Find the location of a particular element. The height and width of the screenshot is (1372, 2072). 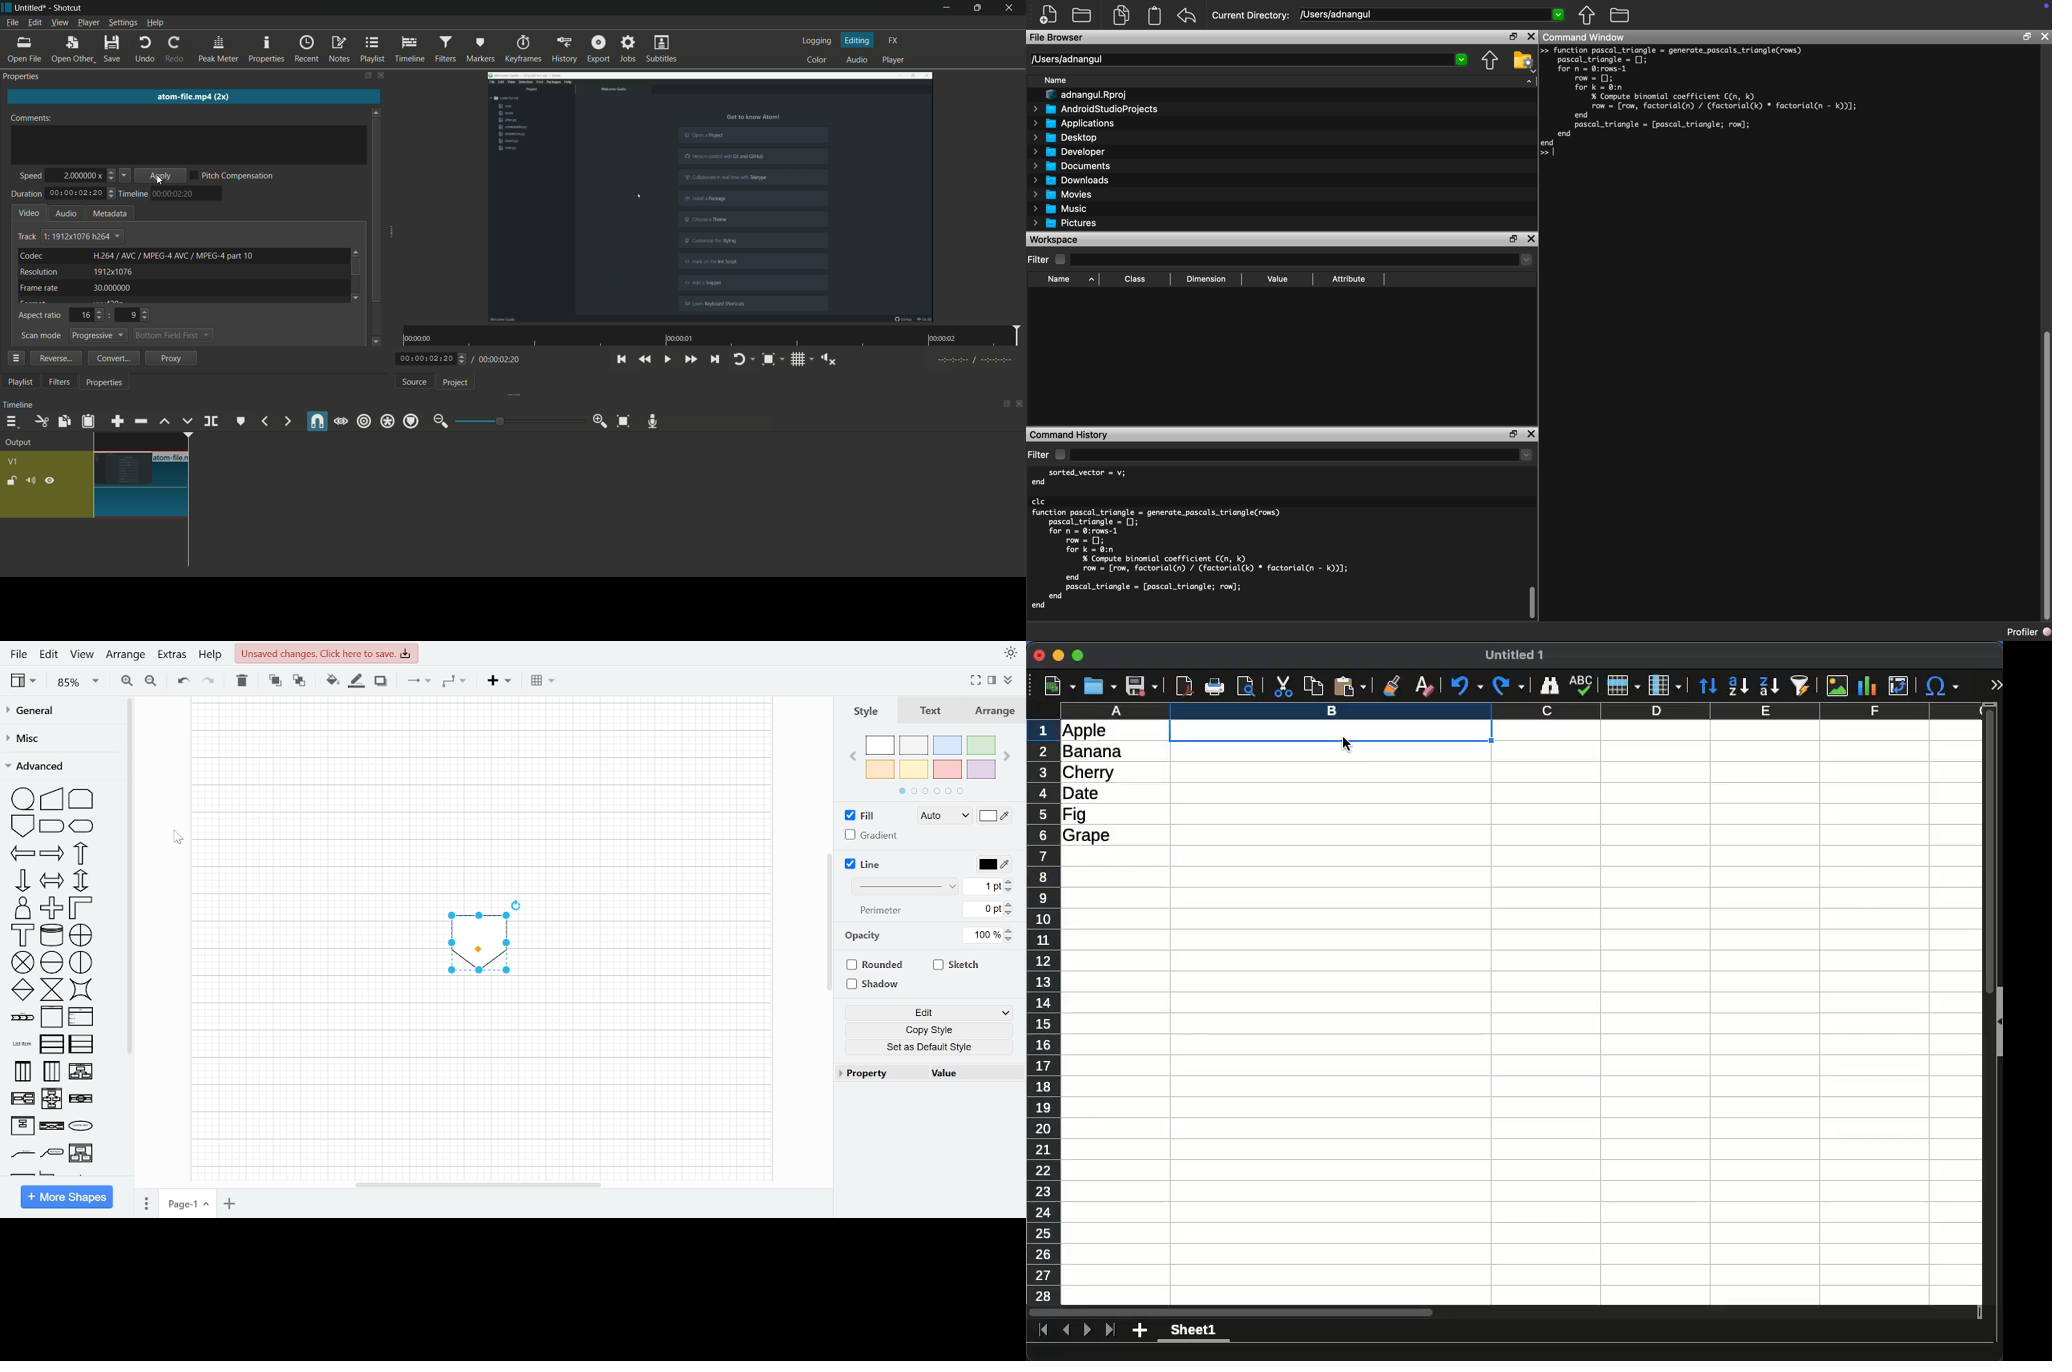

Decrease line width is located at coordinates (1010, 891).